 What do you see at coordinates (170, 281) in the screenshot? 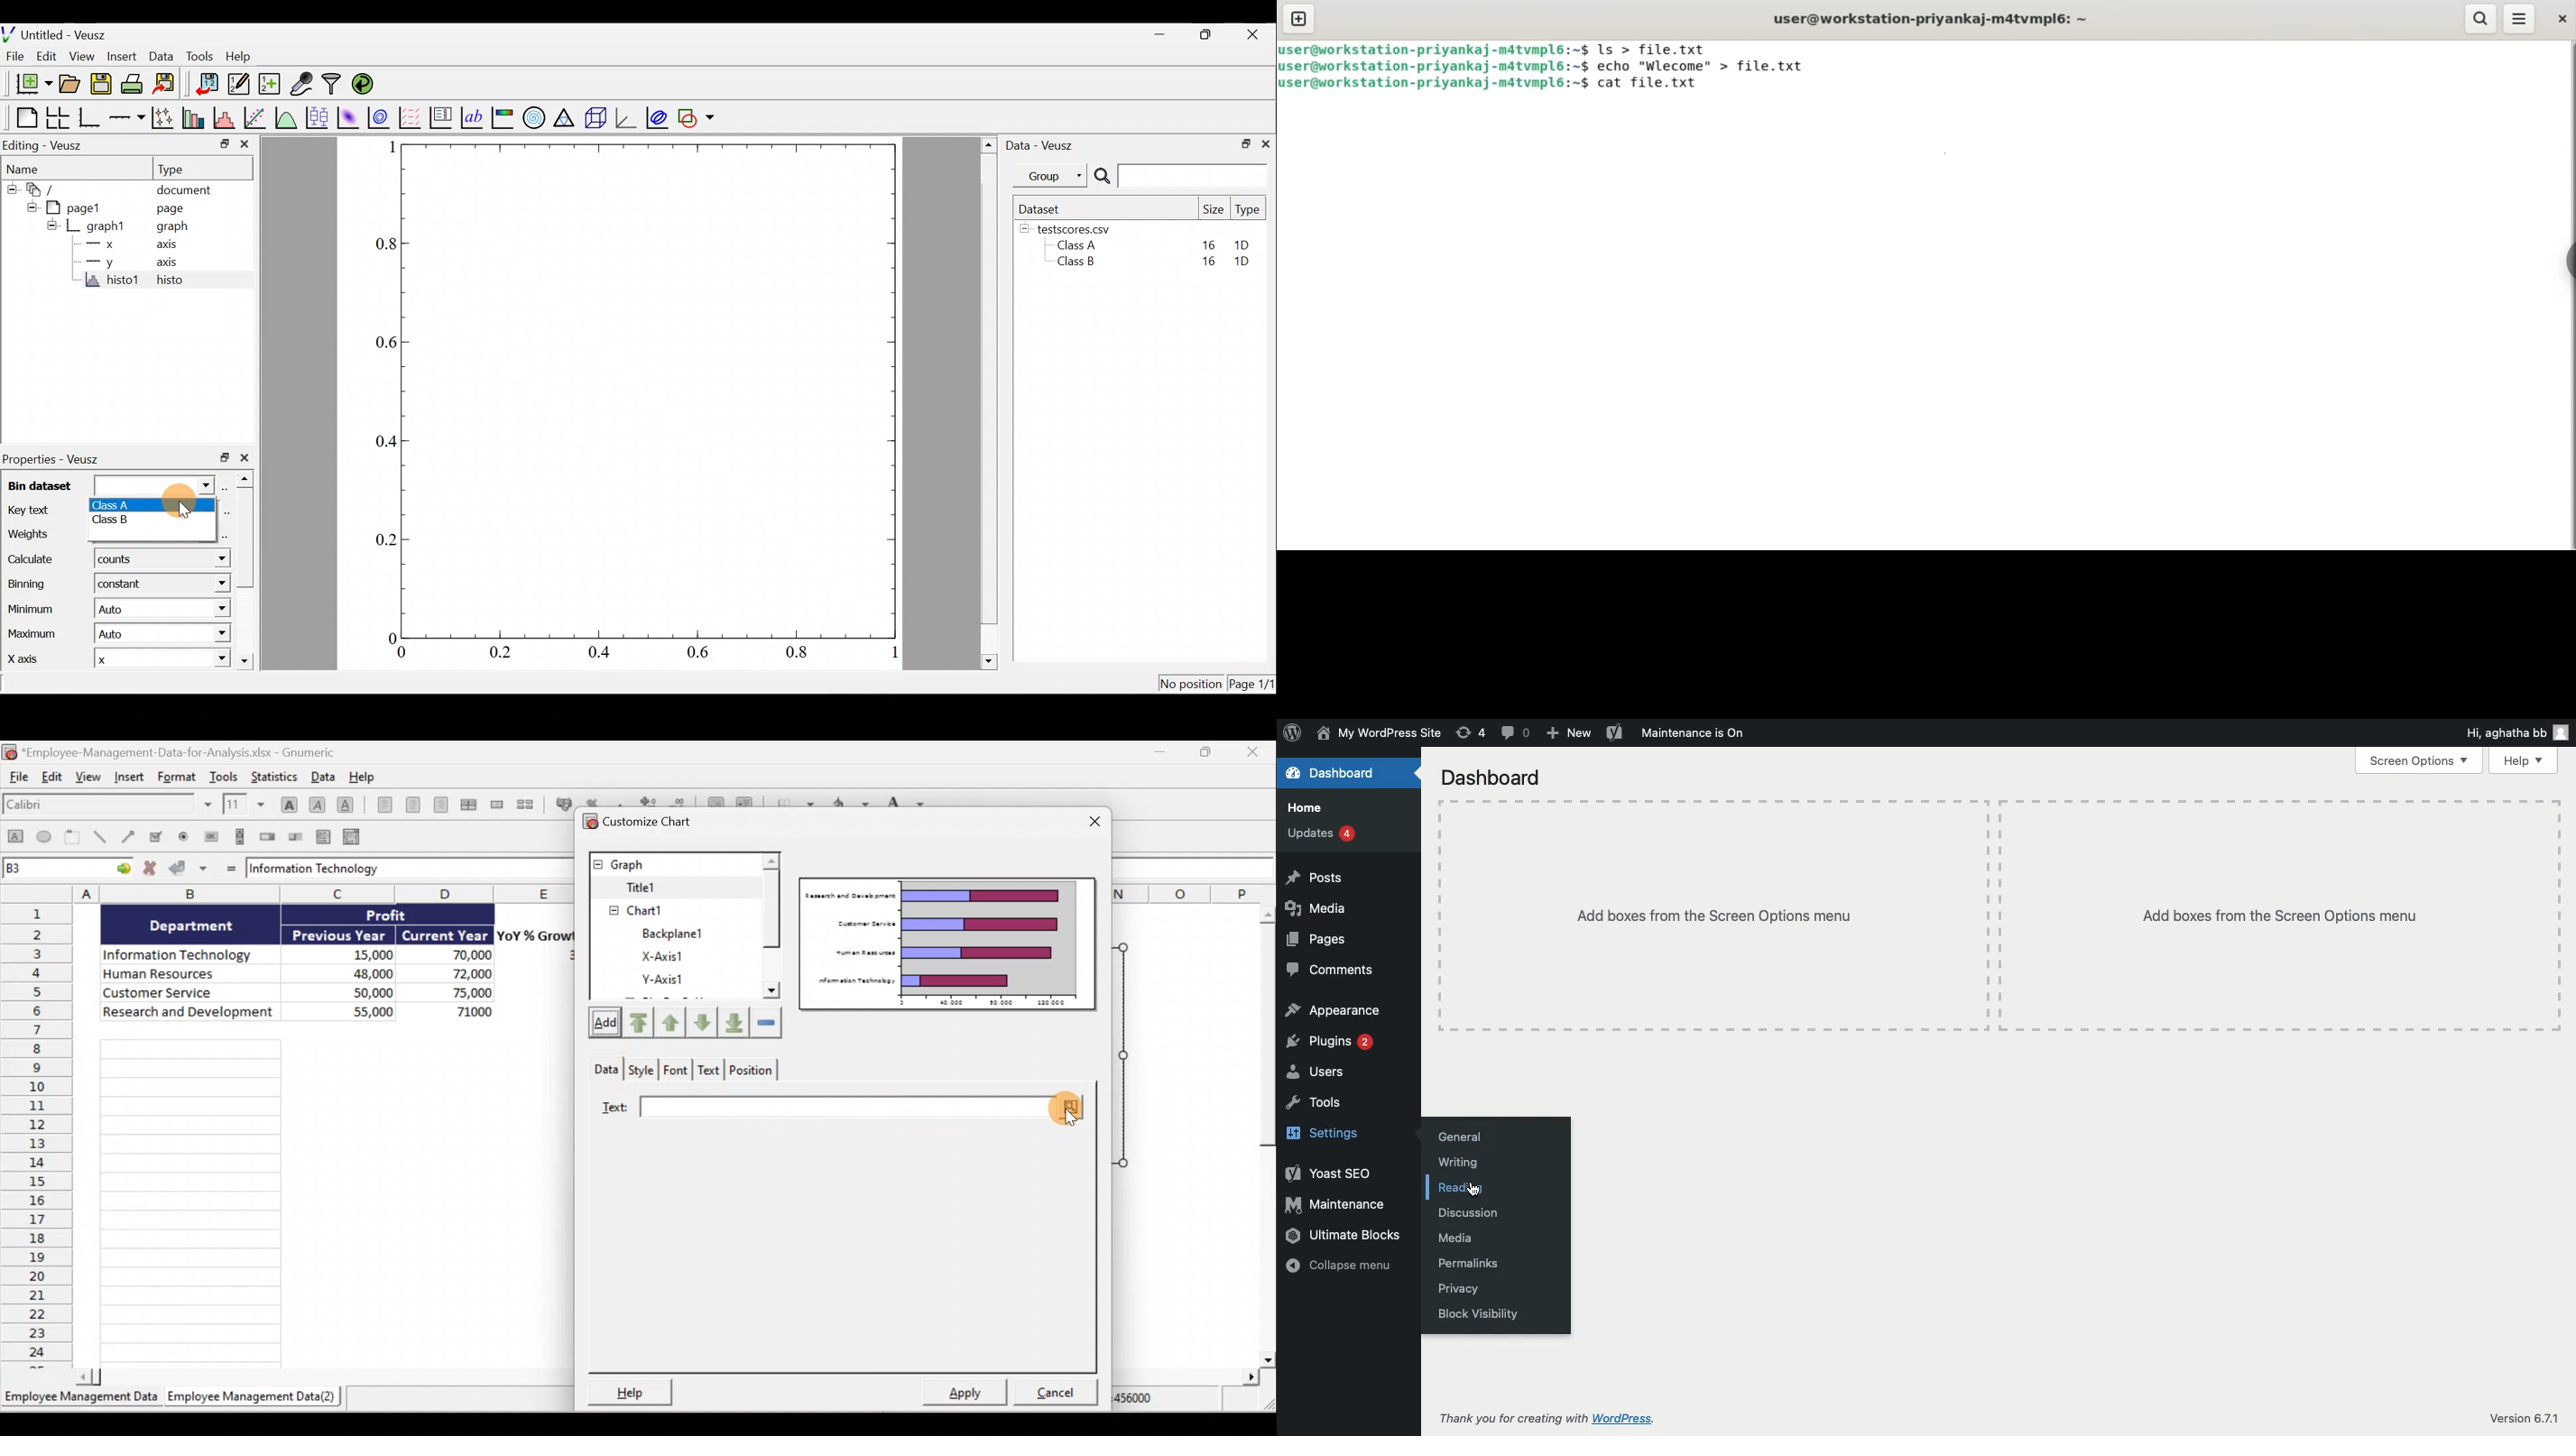
I see `histo` at bounding box center [170, 281].